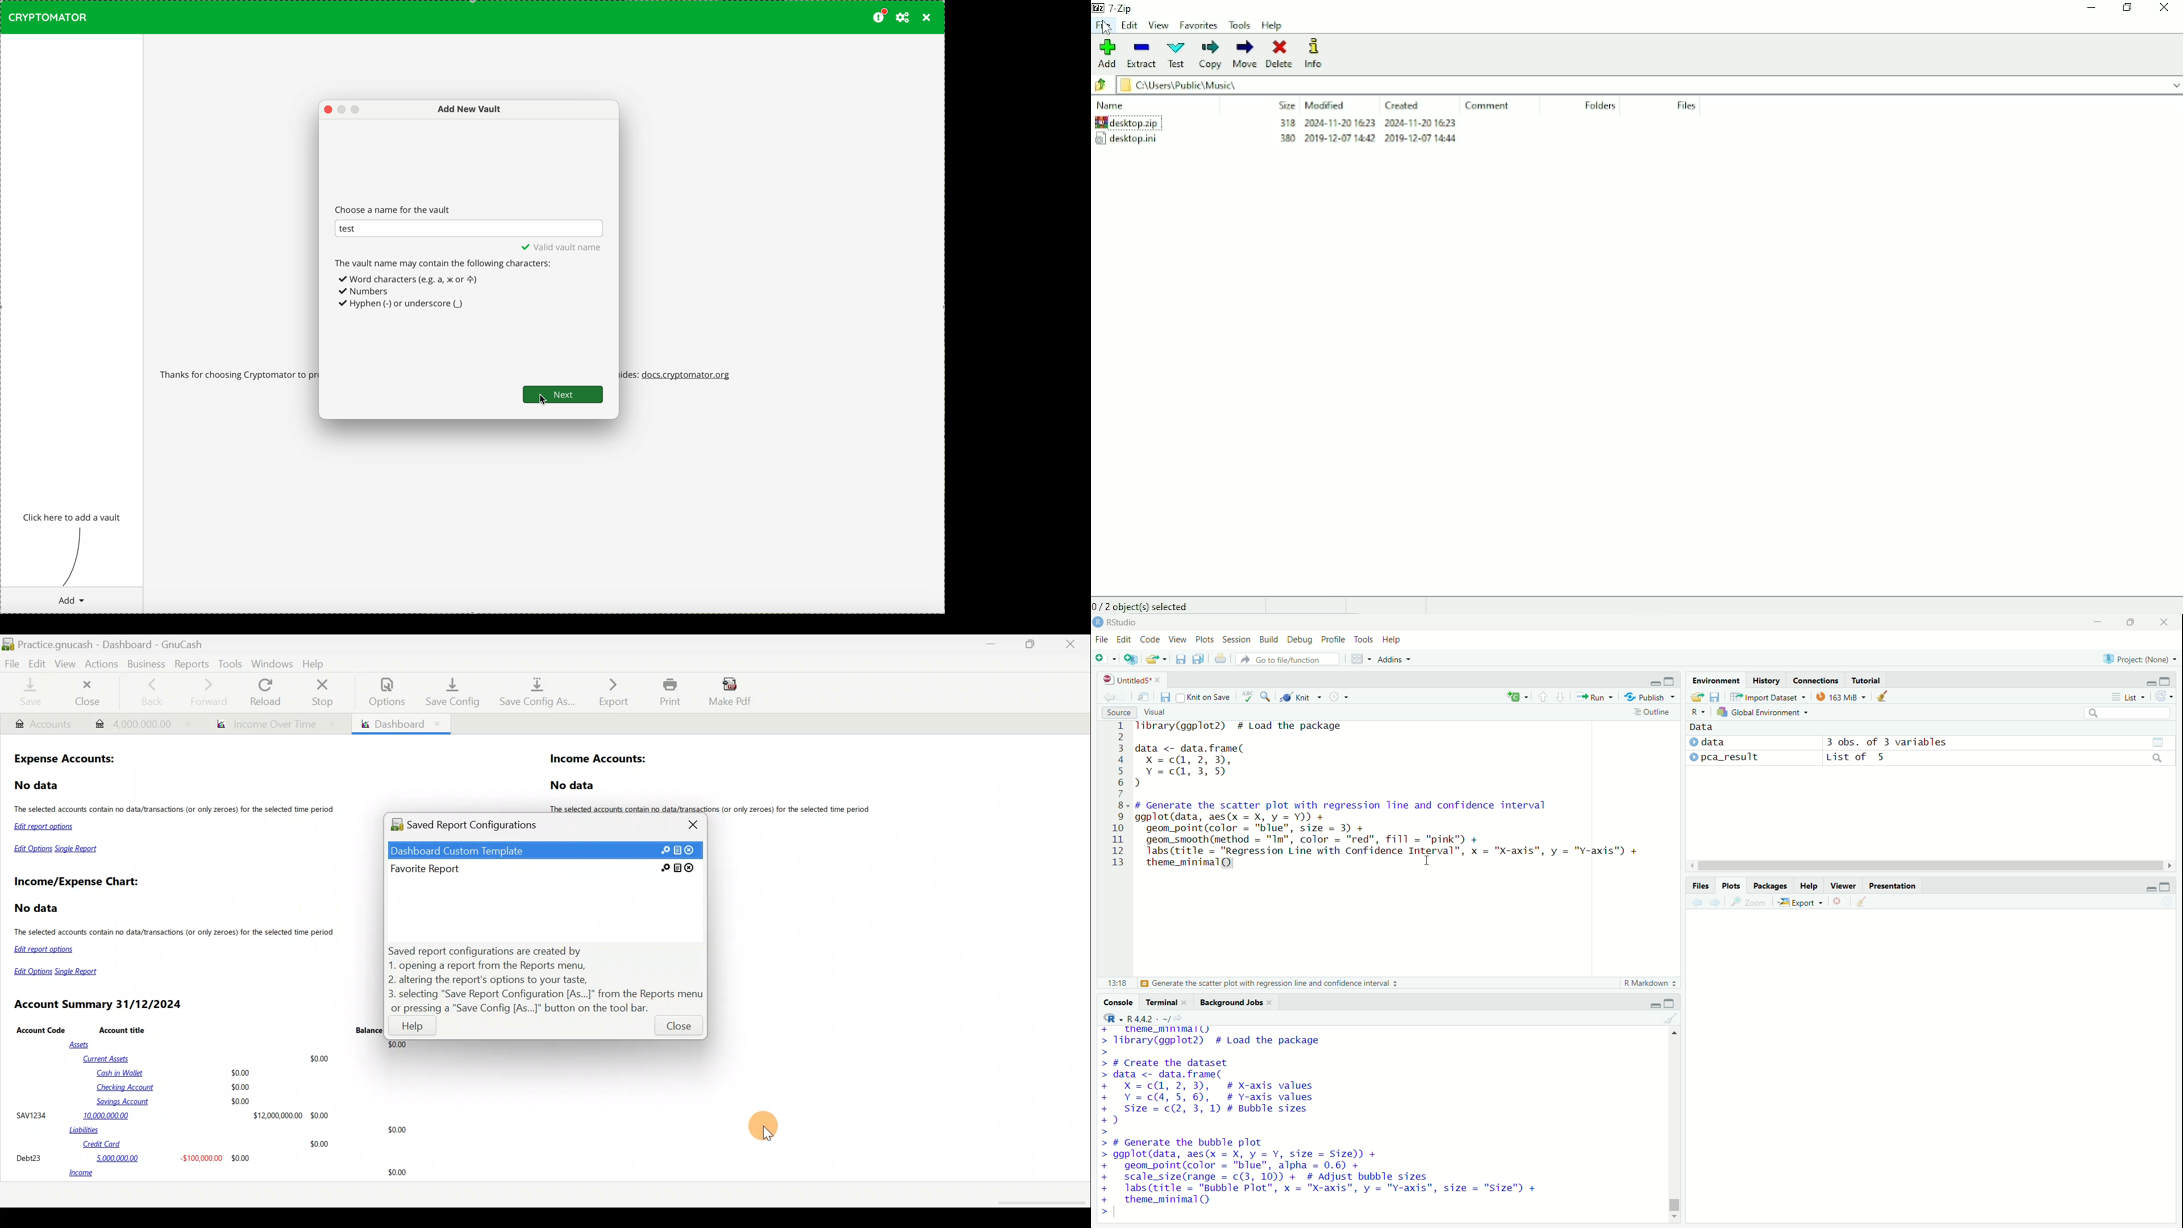 Image resolution: width=2184 pixels, height=1232 pixels. I want to click on Next plot, so click(1716, 902).